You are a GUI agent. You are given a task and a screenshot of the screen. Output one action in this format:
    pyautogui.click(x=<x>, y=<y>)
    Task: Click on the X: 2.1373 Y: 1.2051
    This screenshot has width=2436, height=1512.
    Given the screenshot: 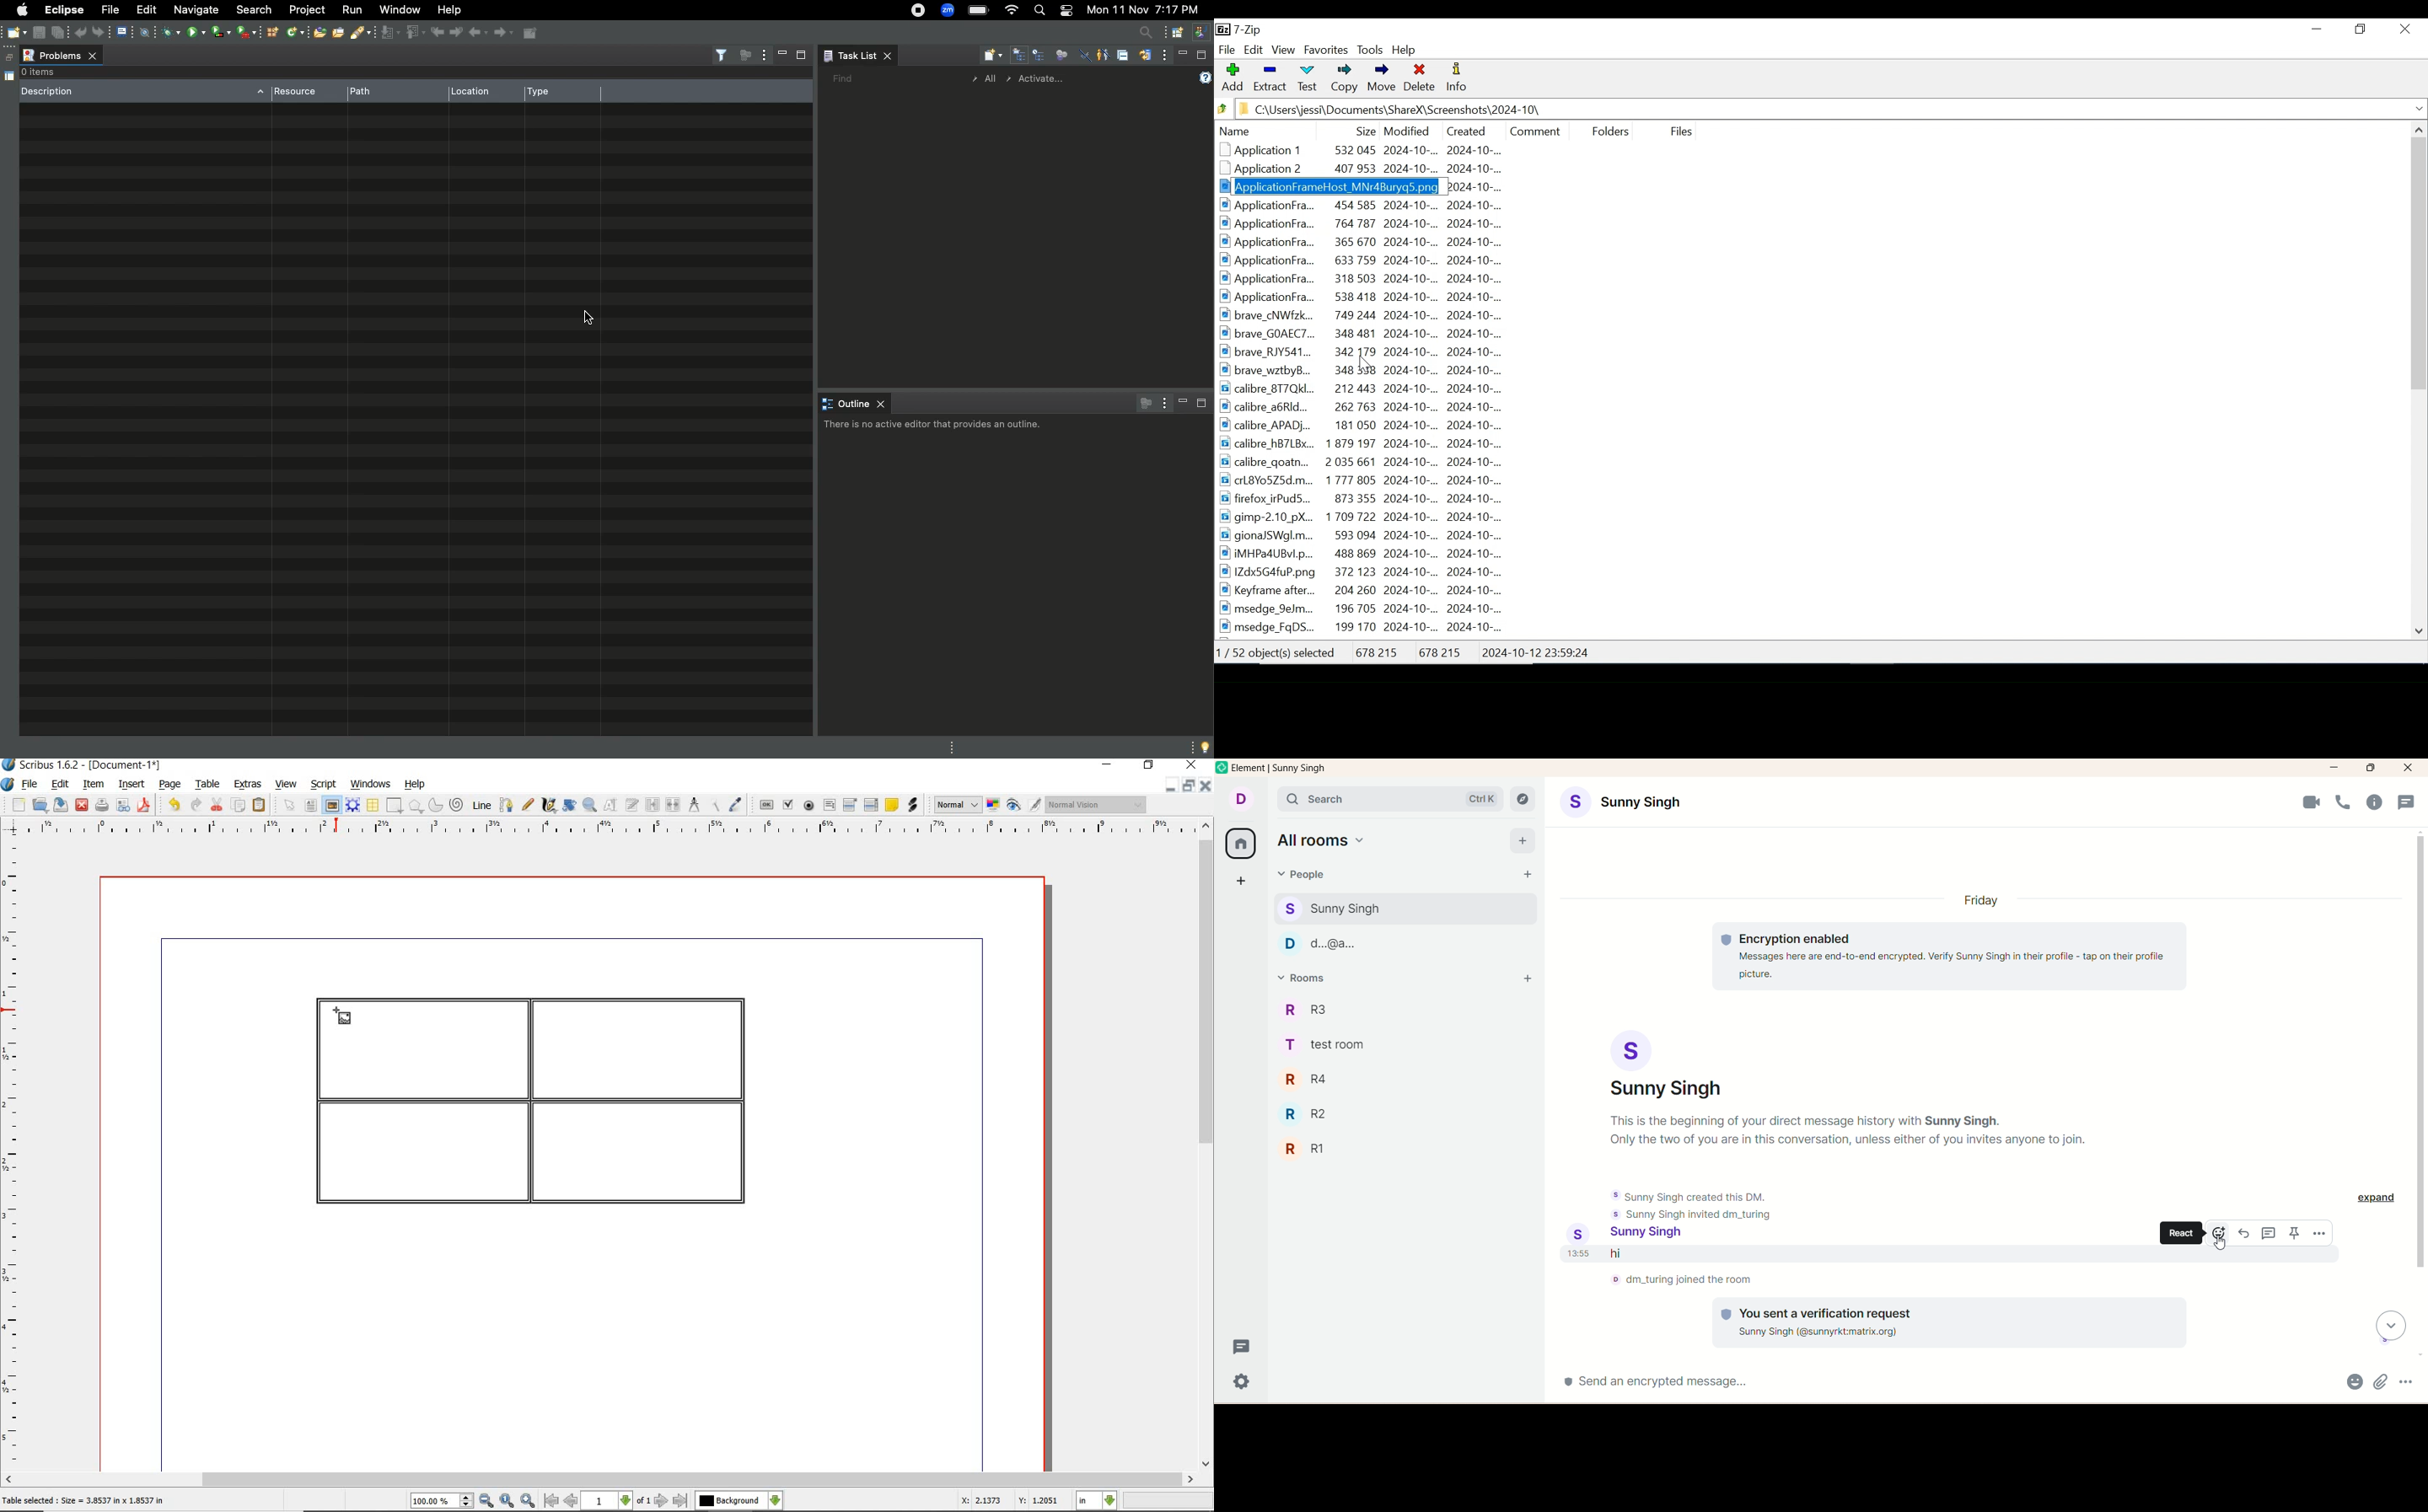 What is the action you would take?
    pyautogui.click(x=1009, y=1502)
    